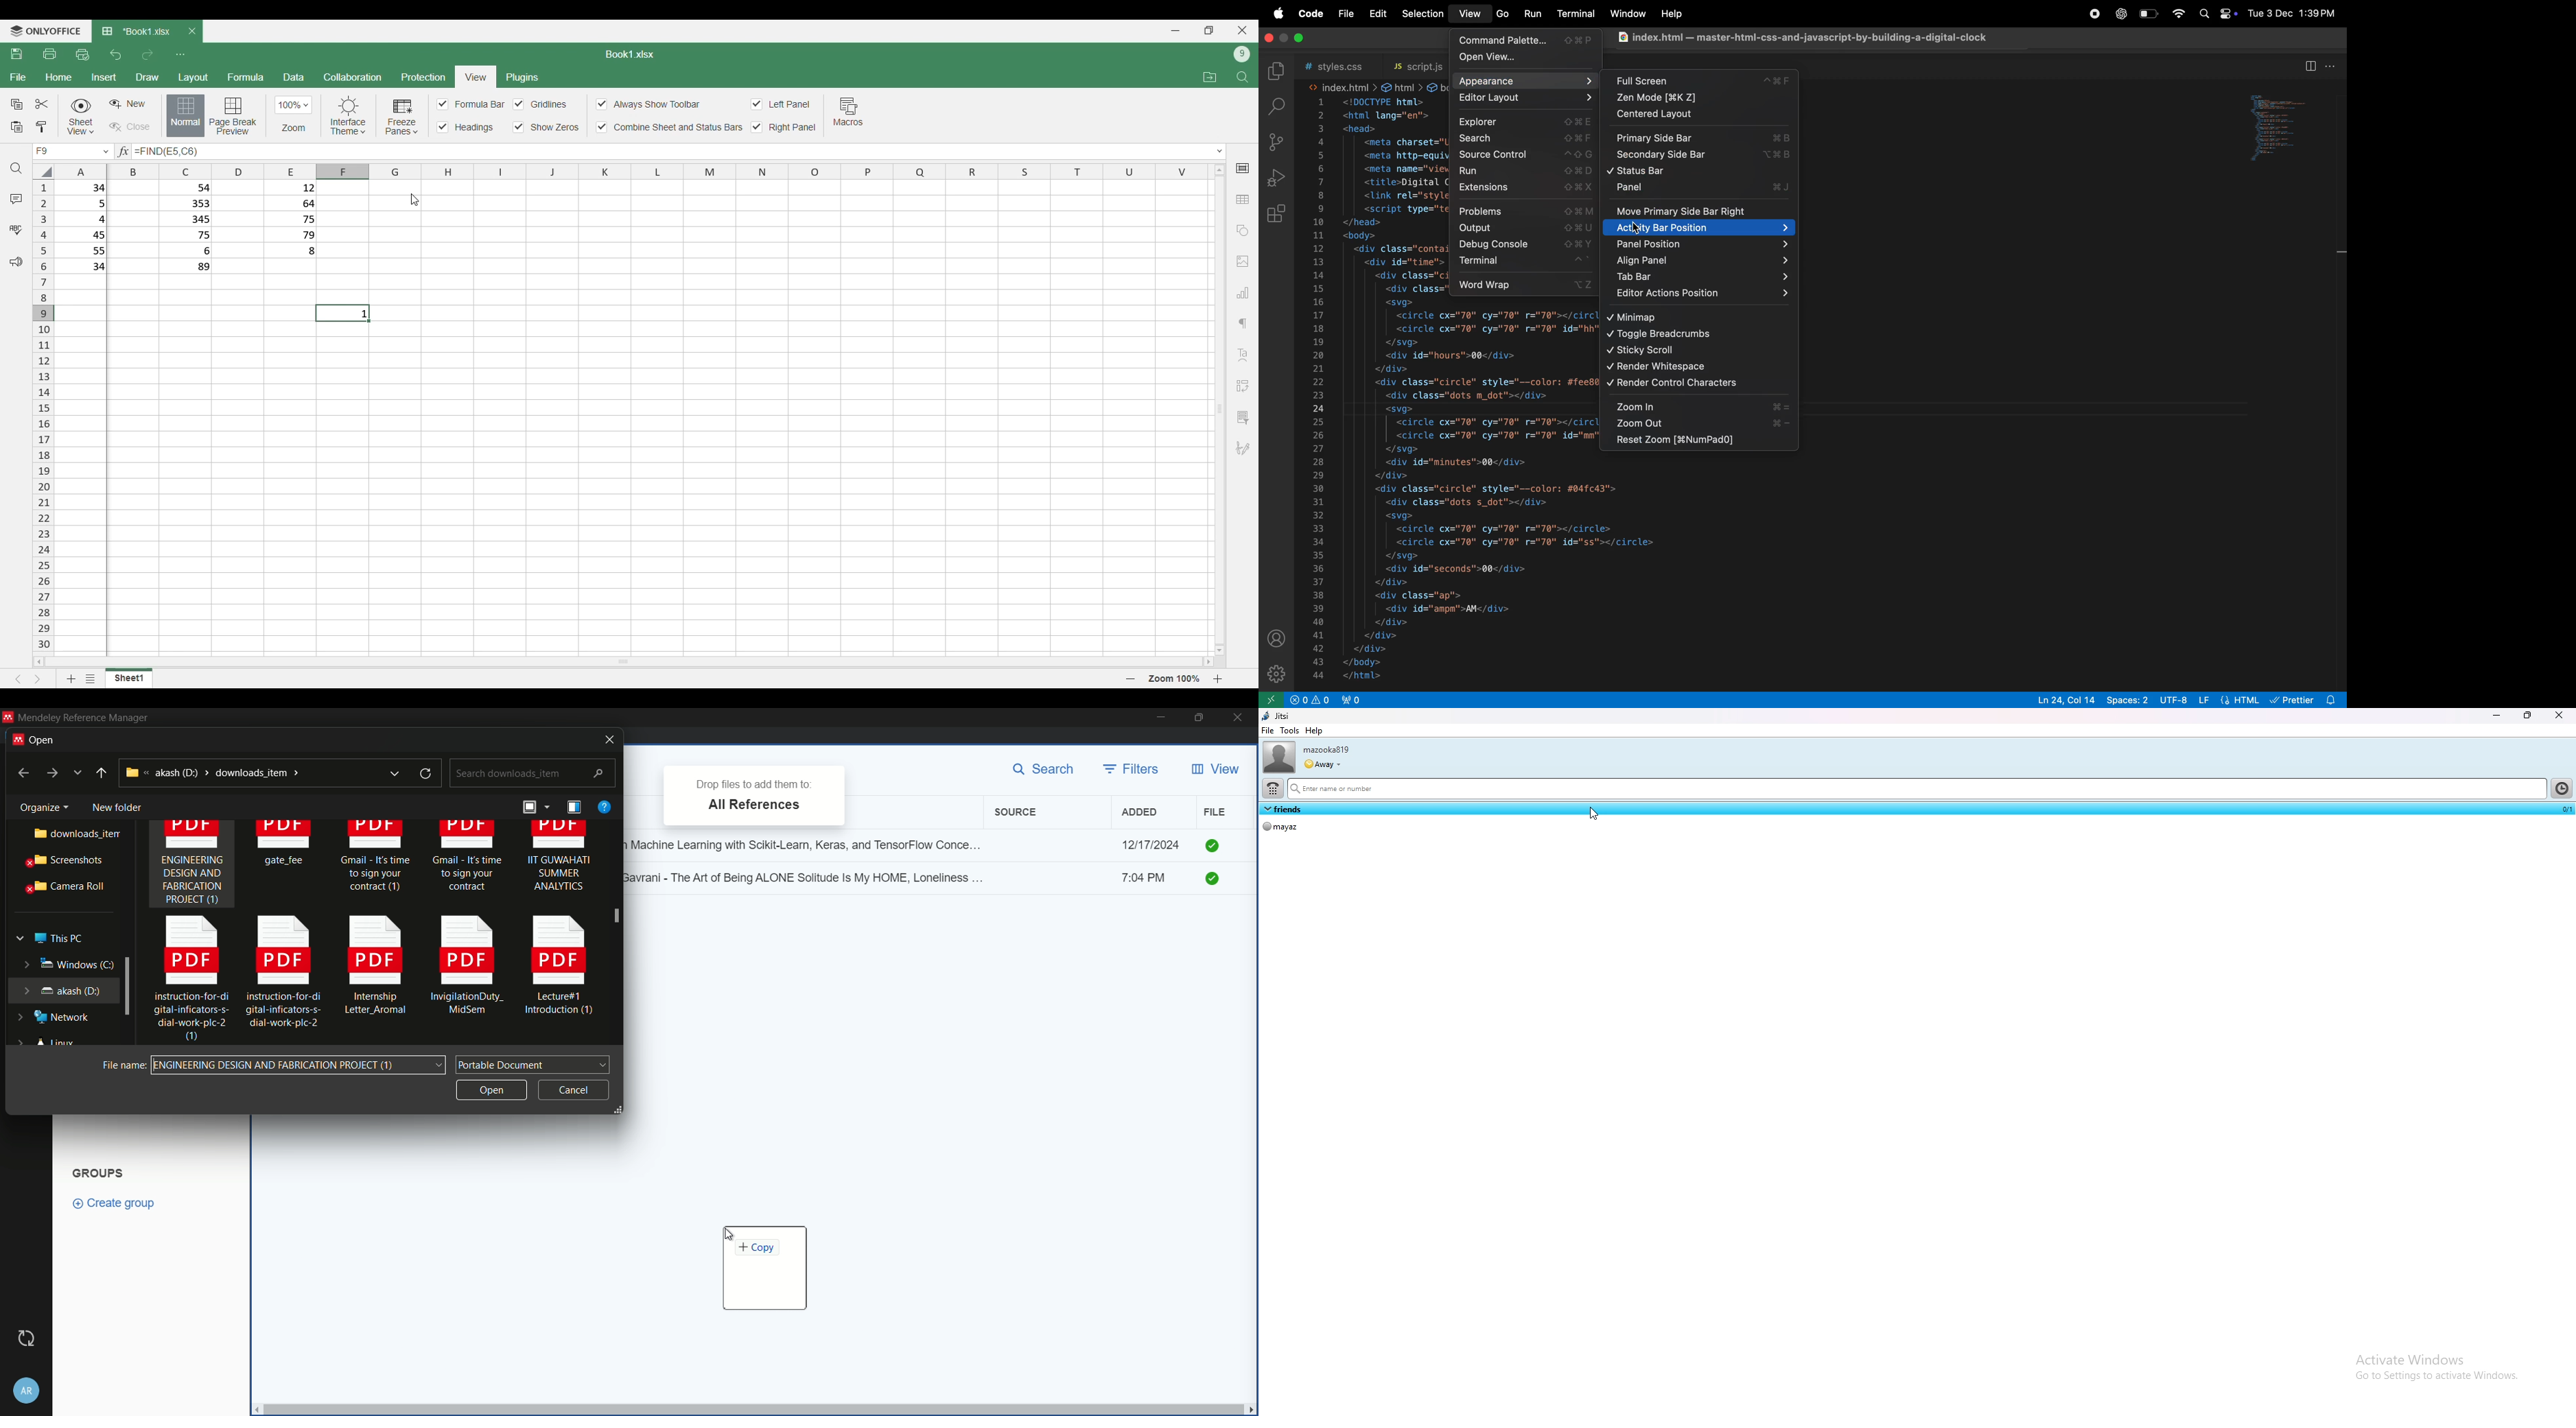 Image resolution: width=2576 pixels, height=1428 pixels. I want to click on Software logo and name: onlyoffice, so click(45, 31).